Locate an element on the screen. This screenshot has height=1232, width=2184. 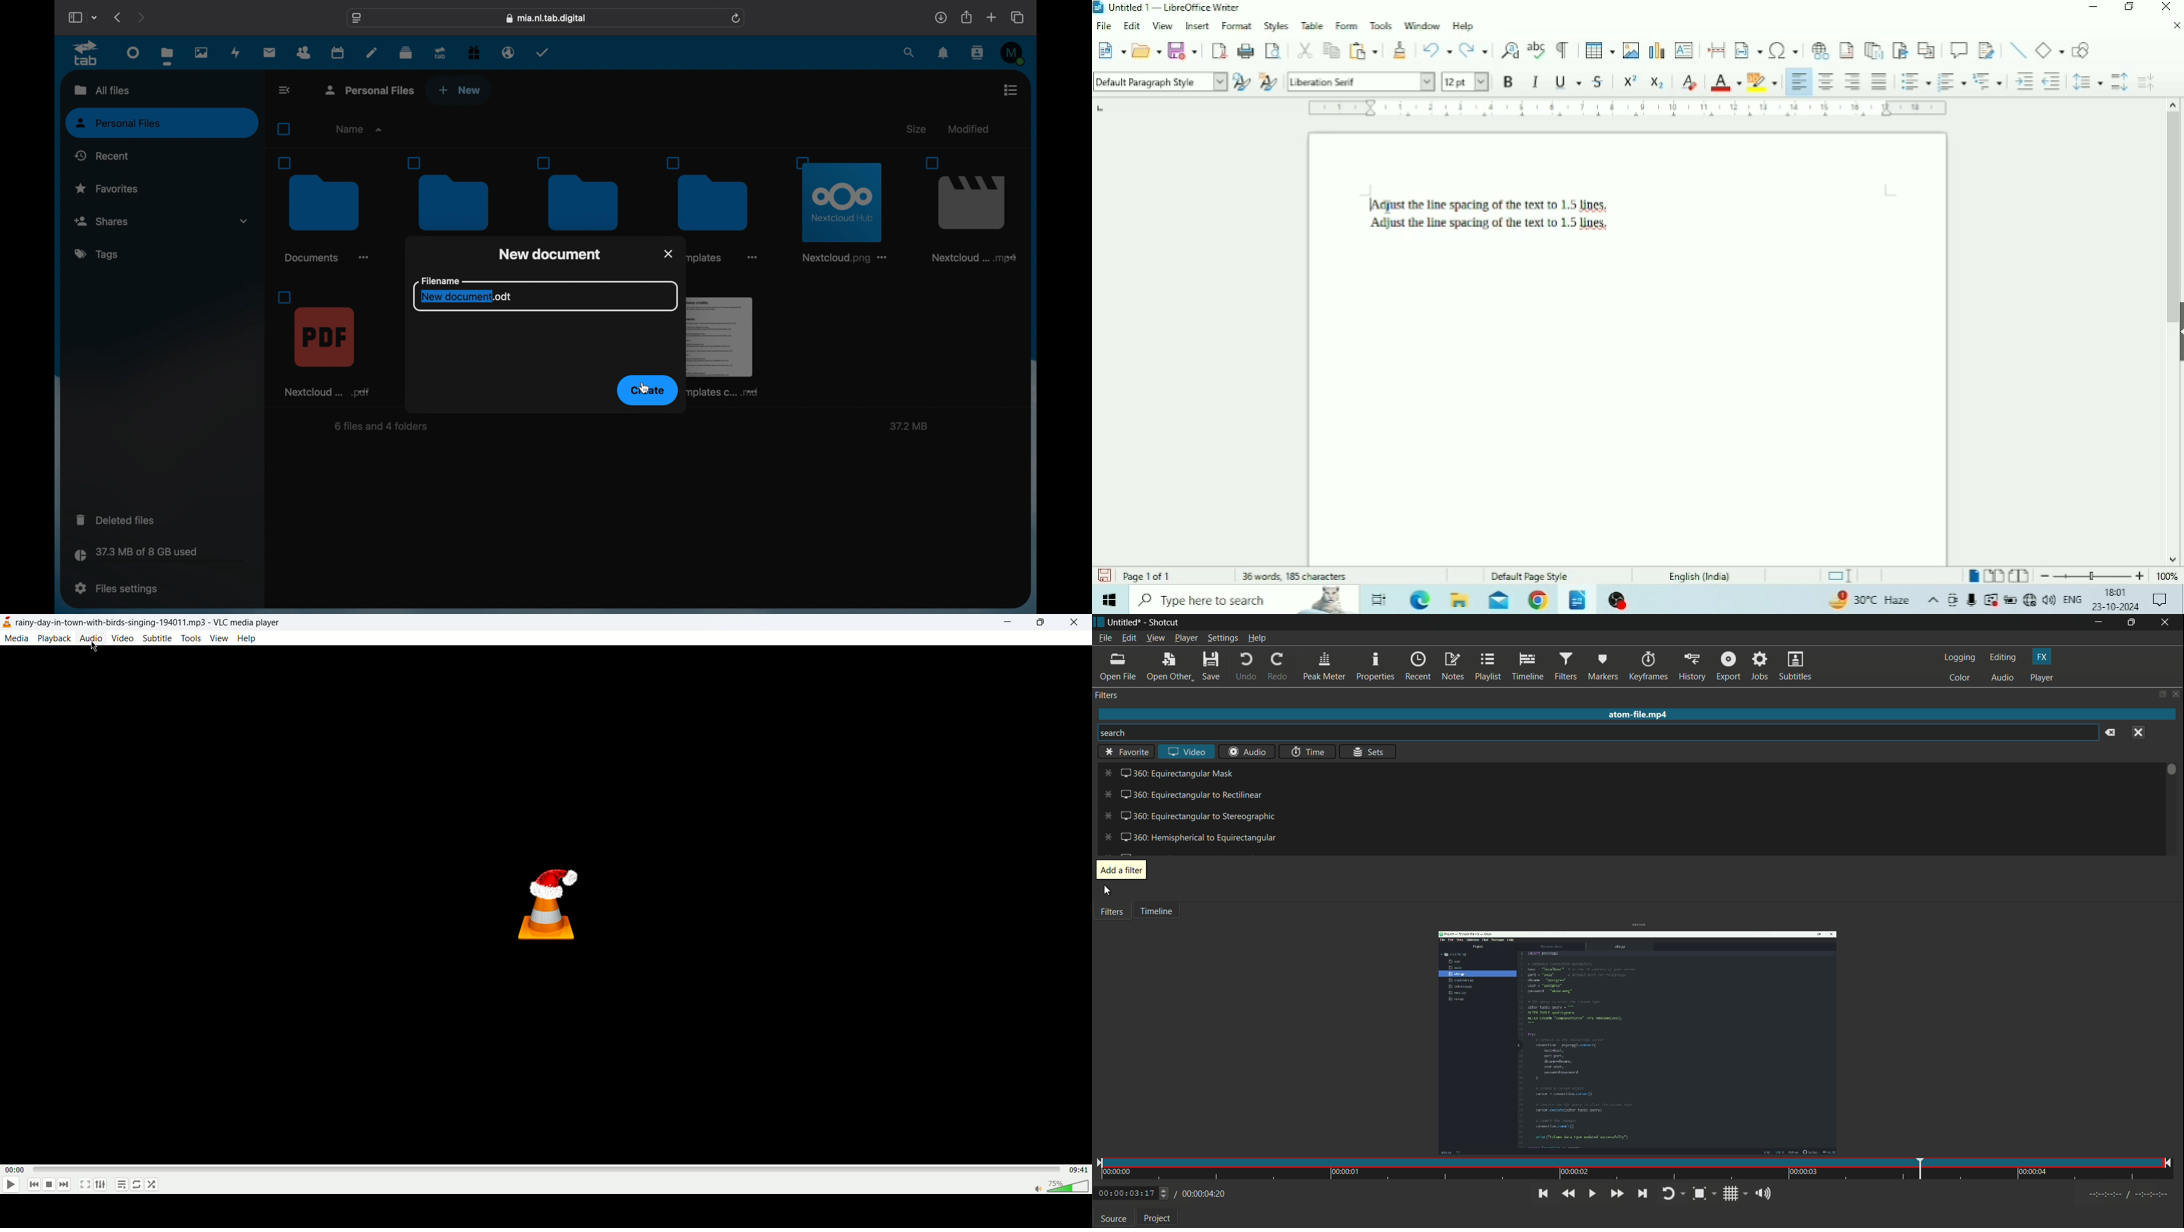
free trial is located at coordinates (474, 53).